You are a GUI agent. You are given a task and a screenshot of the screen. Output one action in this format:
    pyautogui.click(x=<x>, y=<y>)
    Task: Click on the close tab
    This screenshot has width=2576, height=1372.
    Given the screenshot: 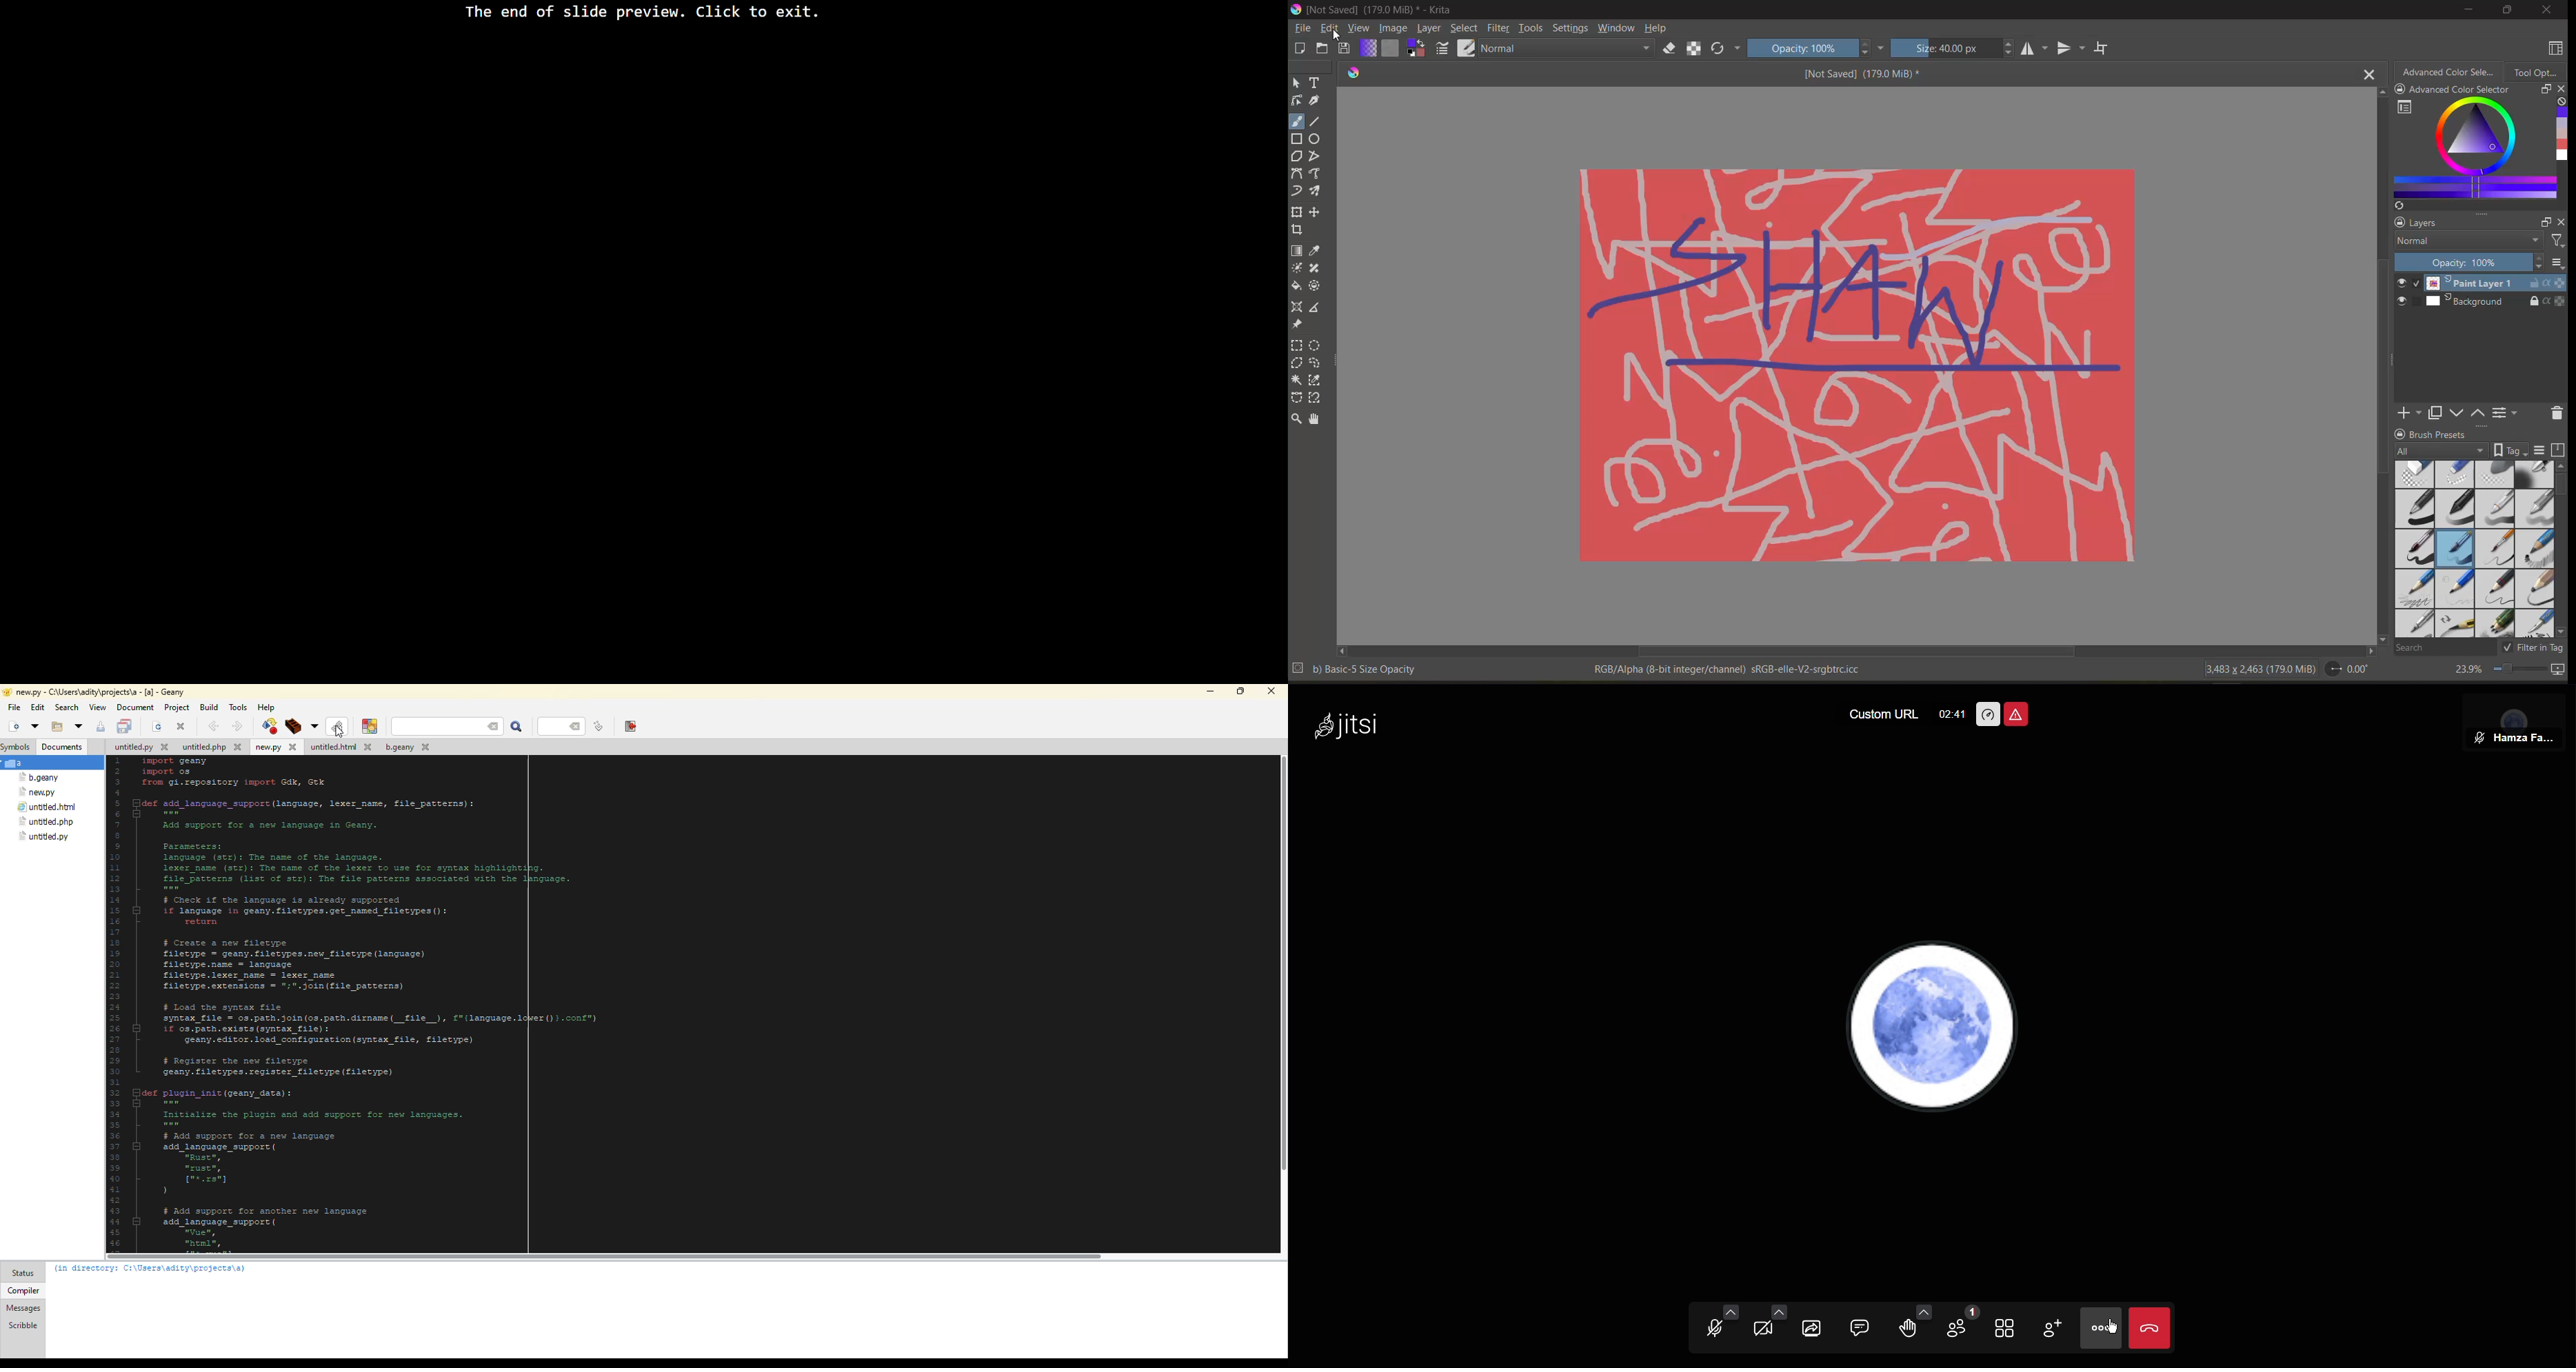 What is the action you would take?
    pyautogui.click(x=2367, y=75)
    